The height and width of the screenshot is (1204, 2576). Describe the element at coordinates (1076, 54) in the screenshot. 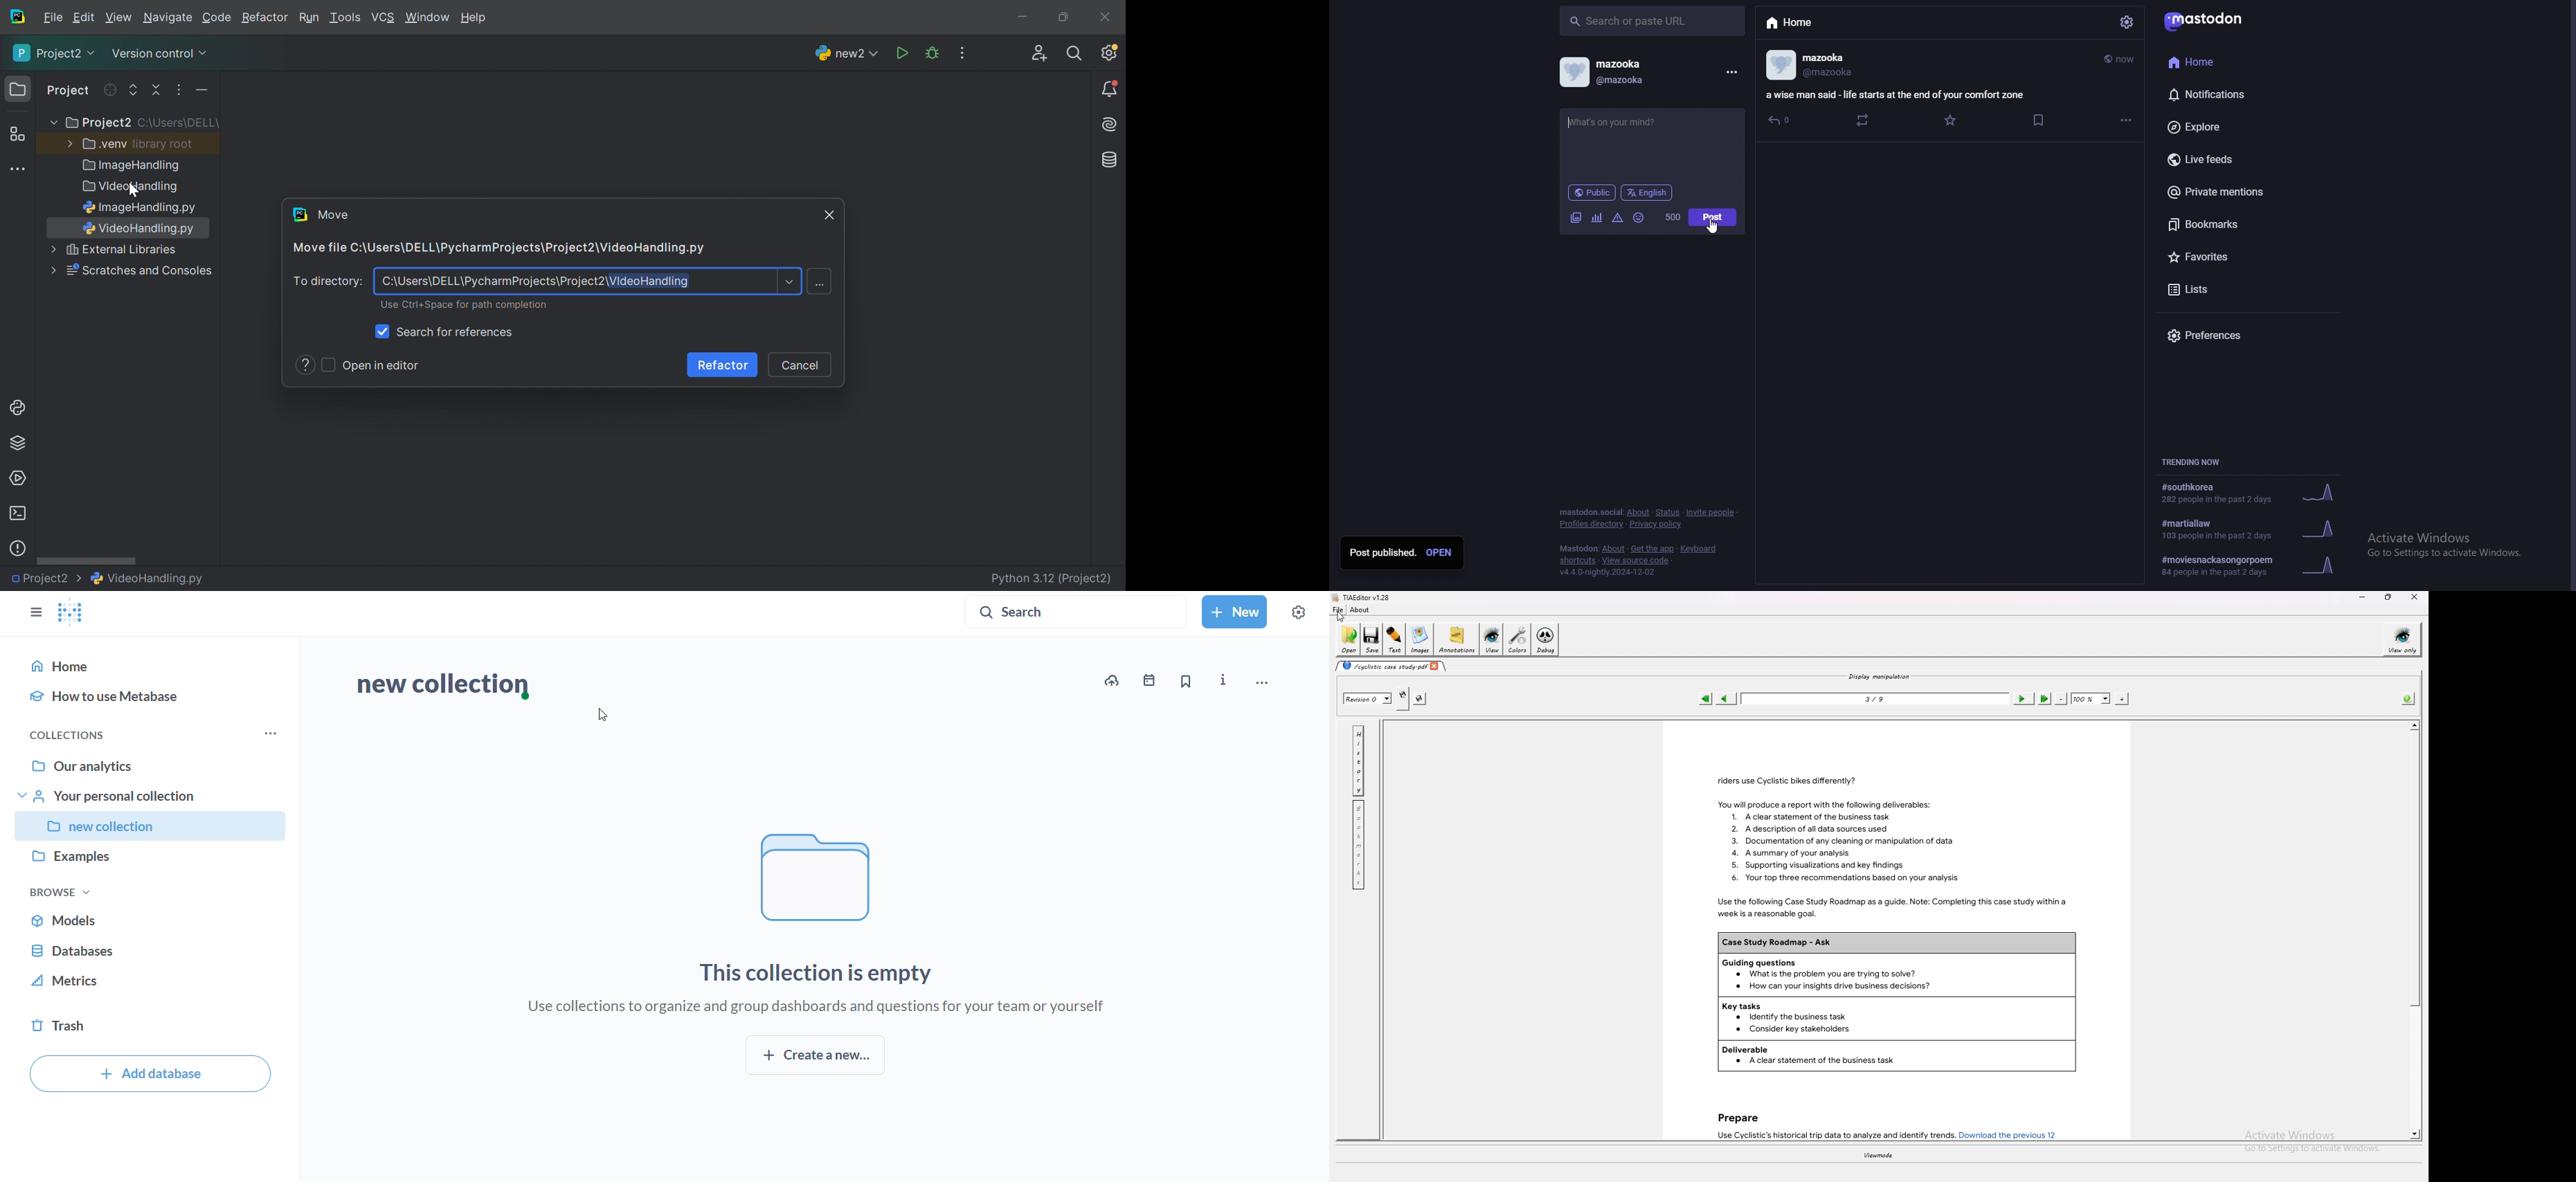

I see `Search everywhere` at that location.